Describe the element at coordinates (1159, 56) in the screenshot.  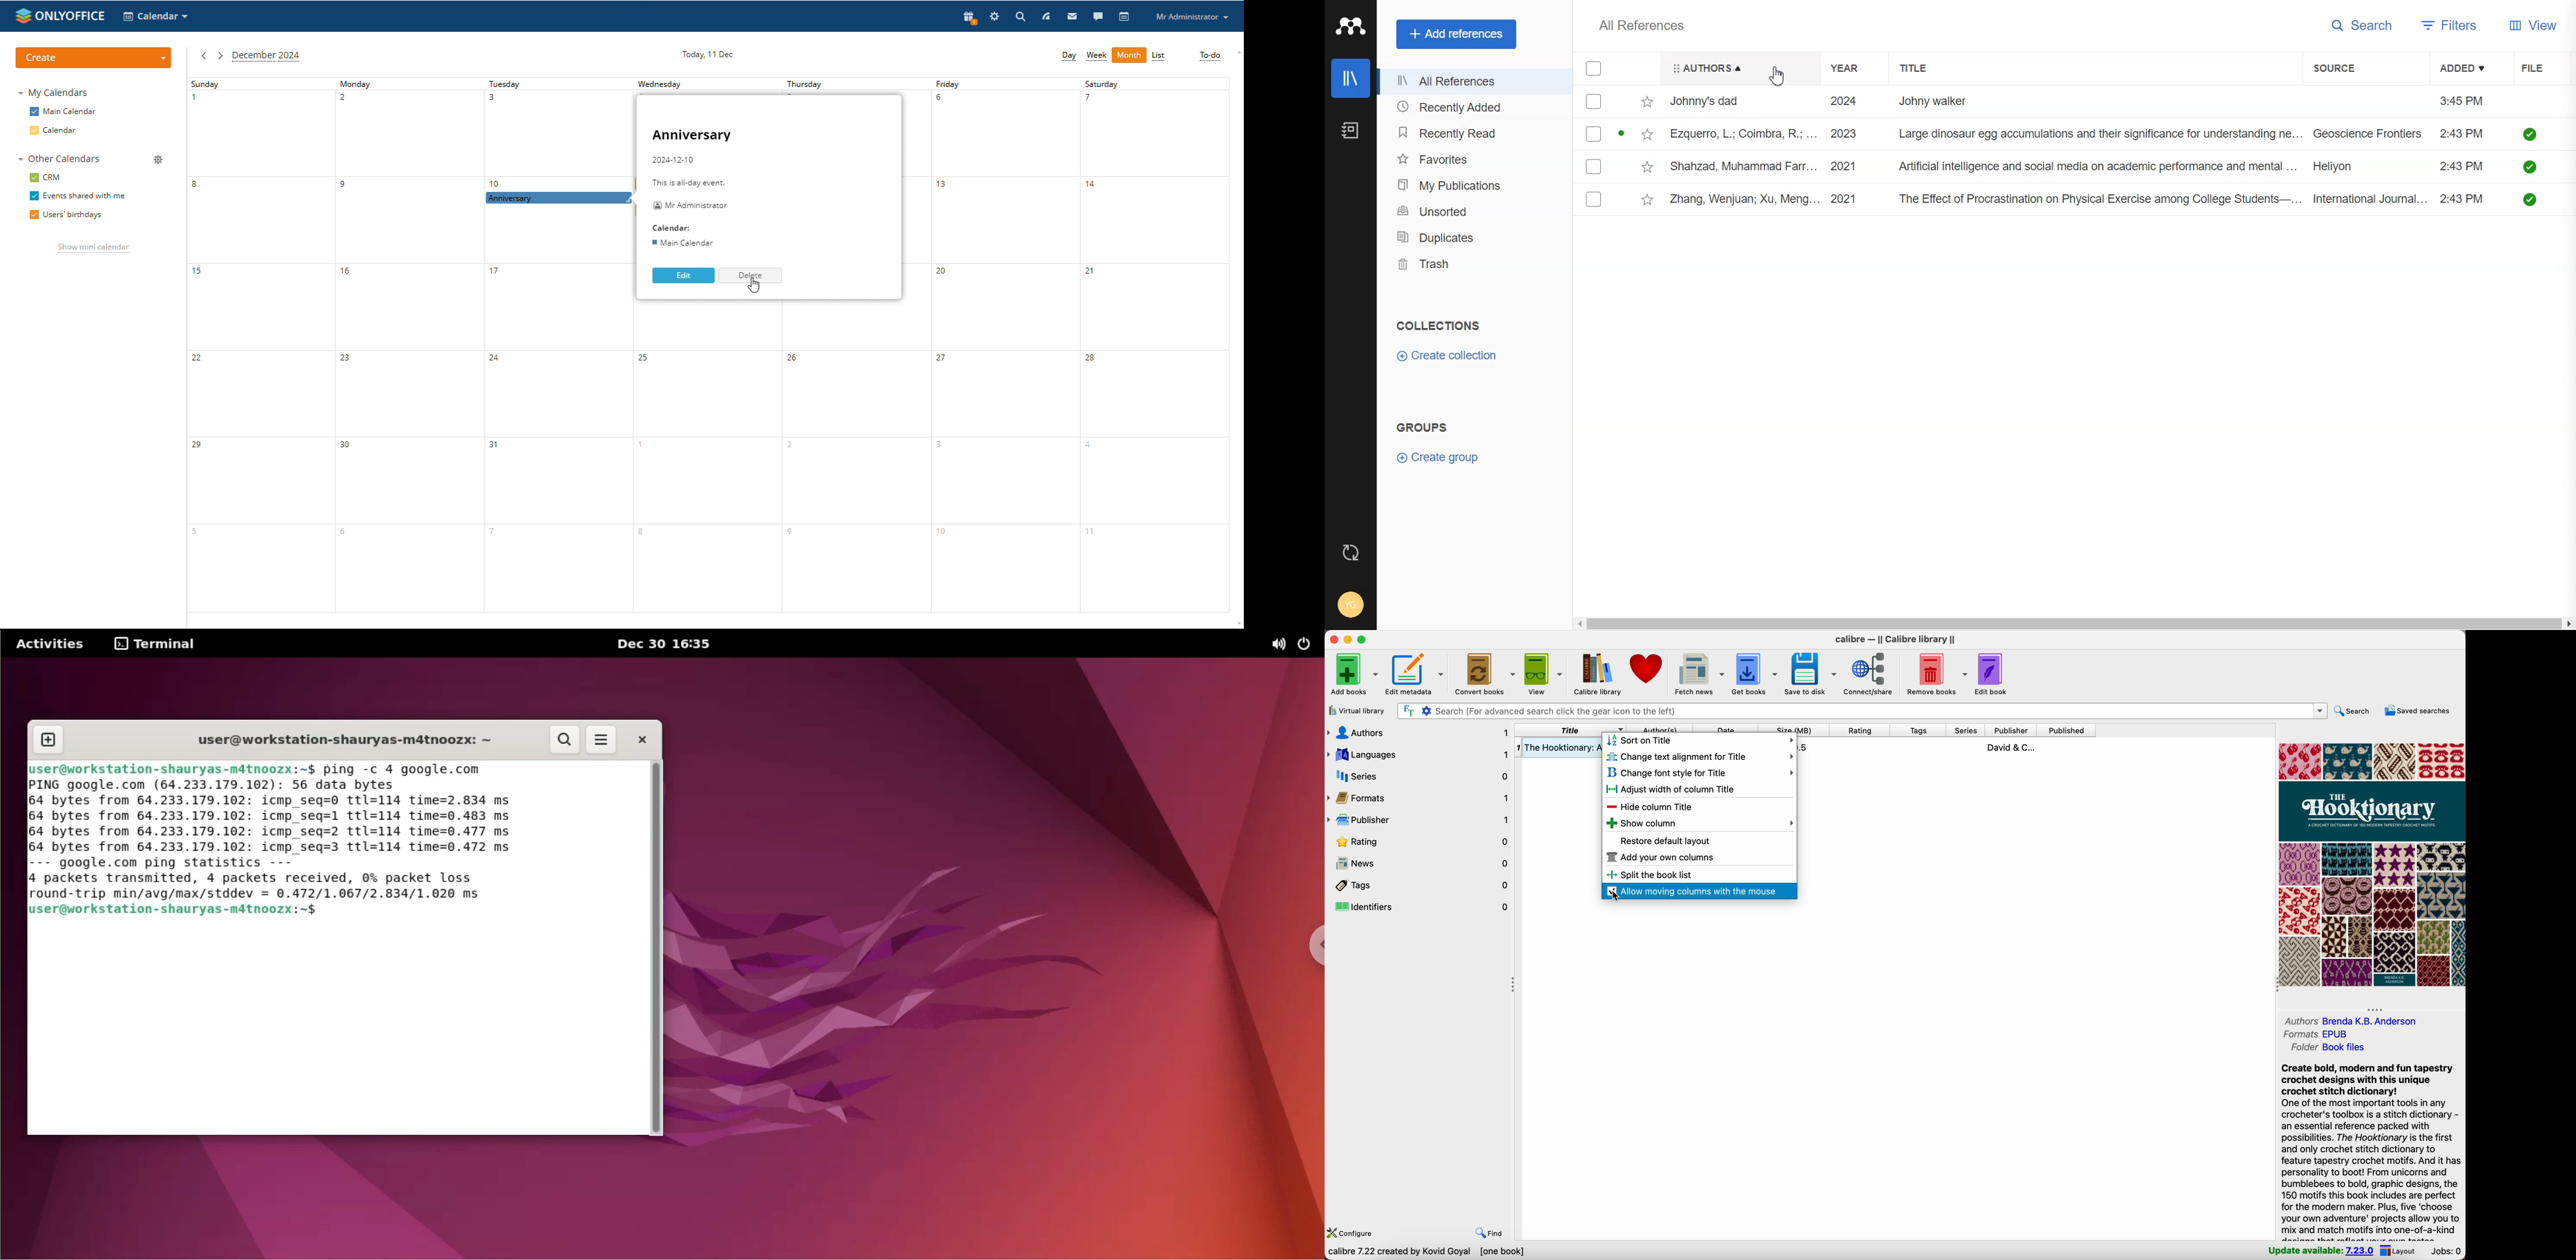
I see `list view` at that location.